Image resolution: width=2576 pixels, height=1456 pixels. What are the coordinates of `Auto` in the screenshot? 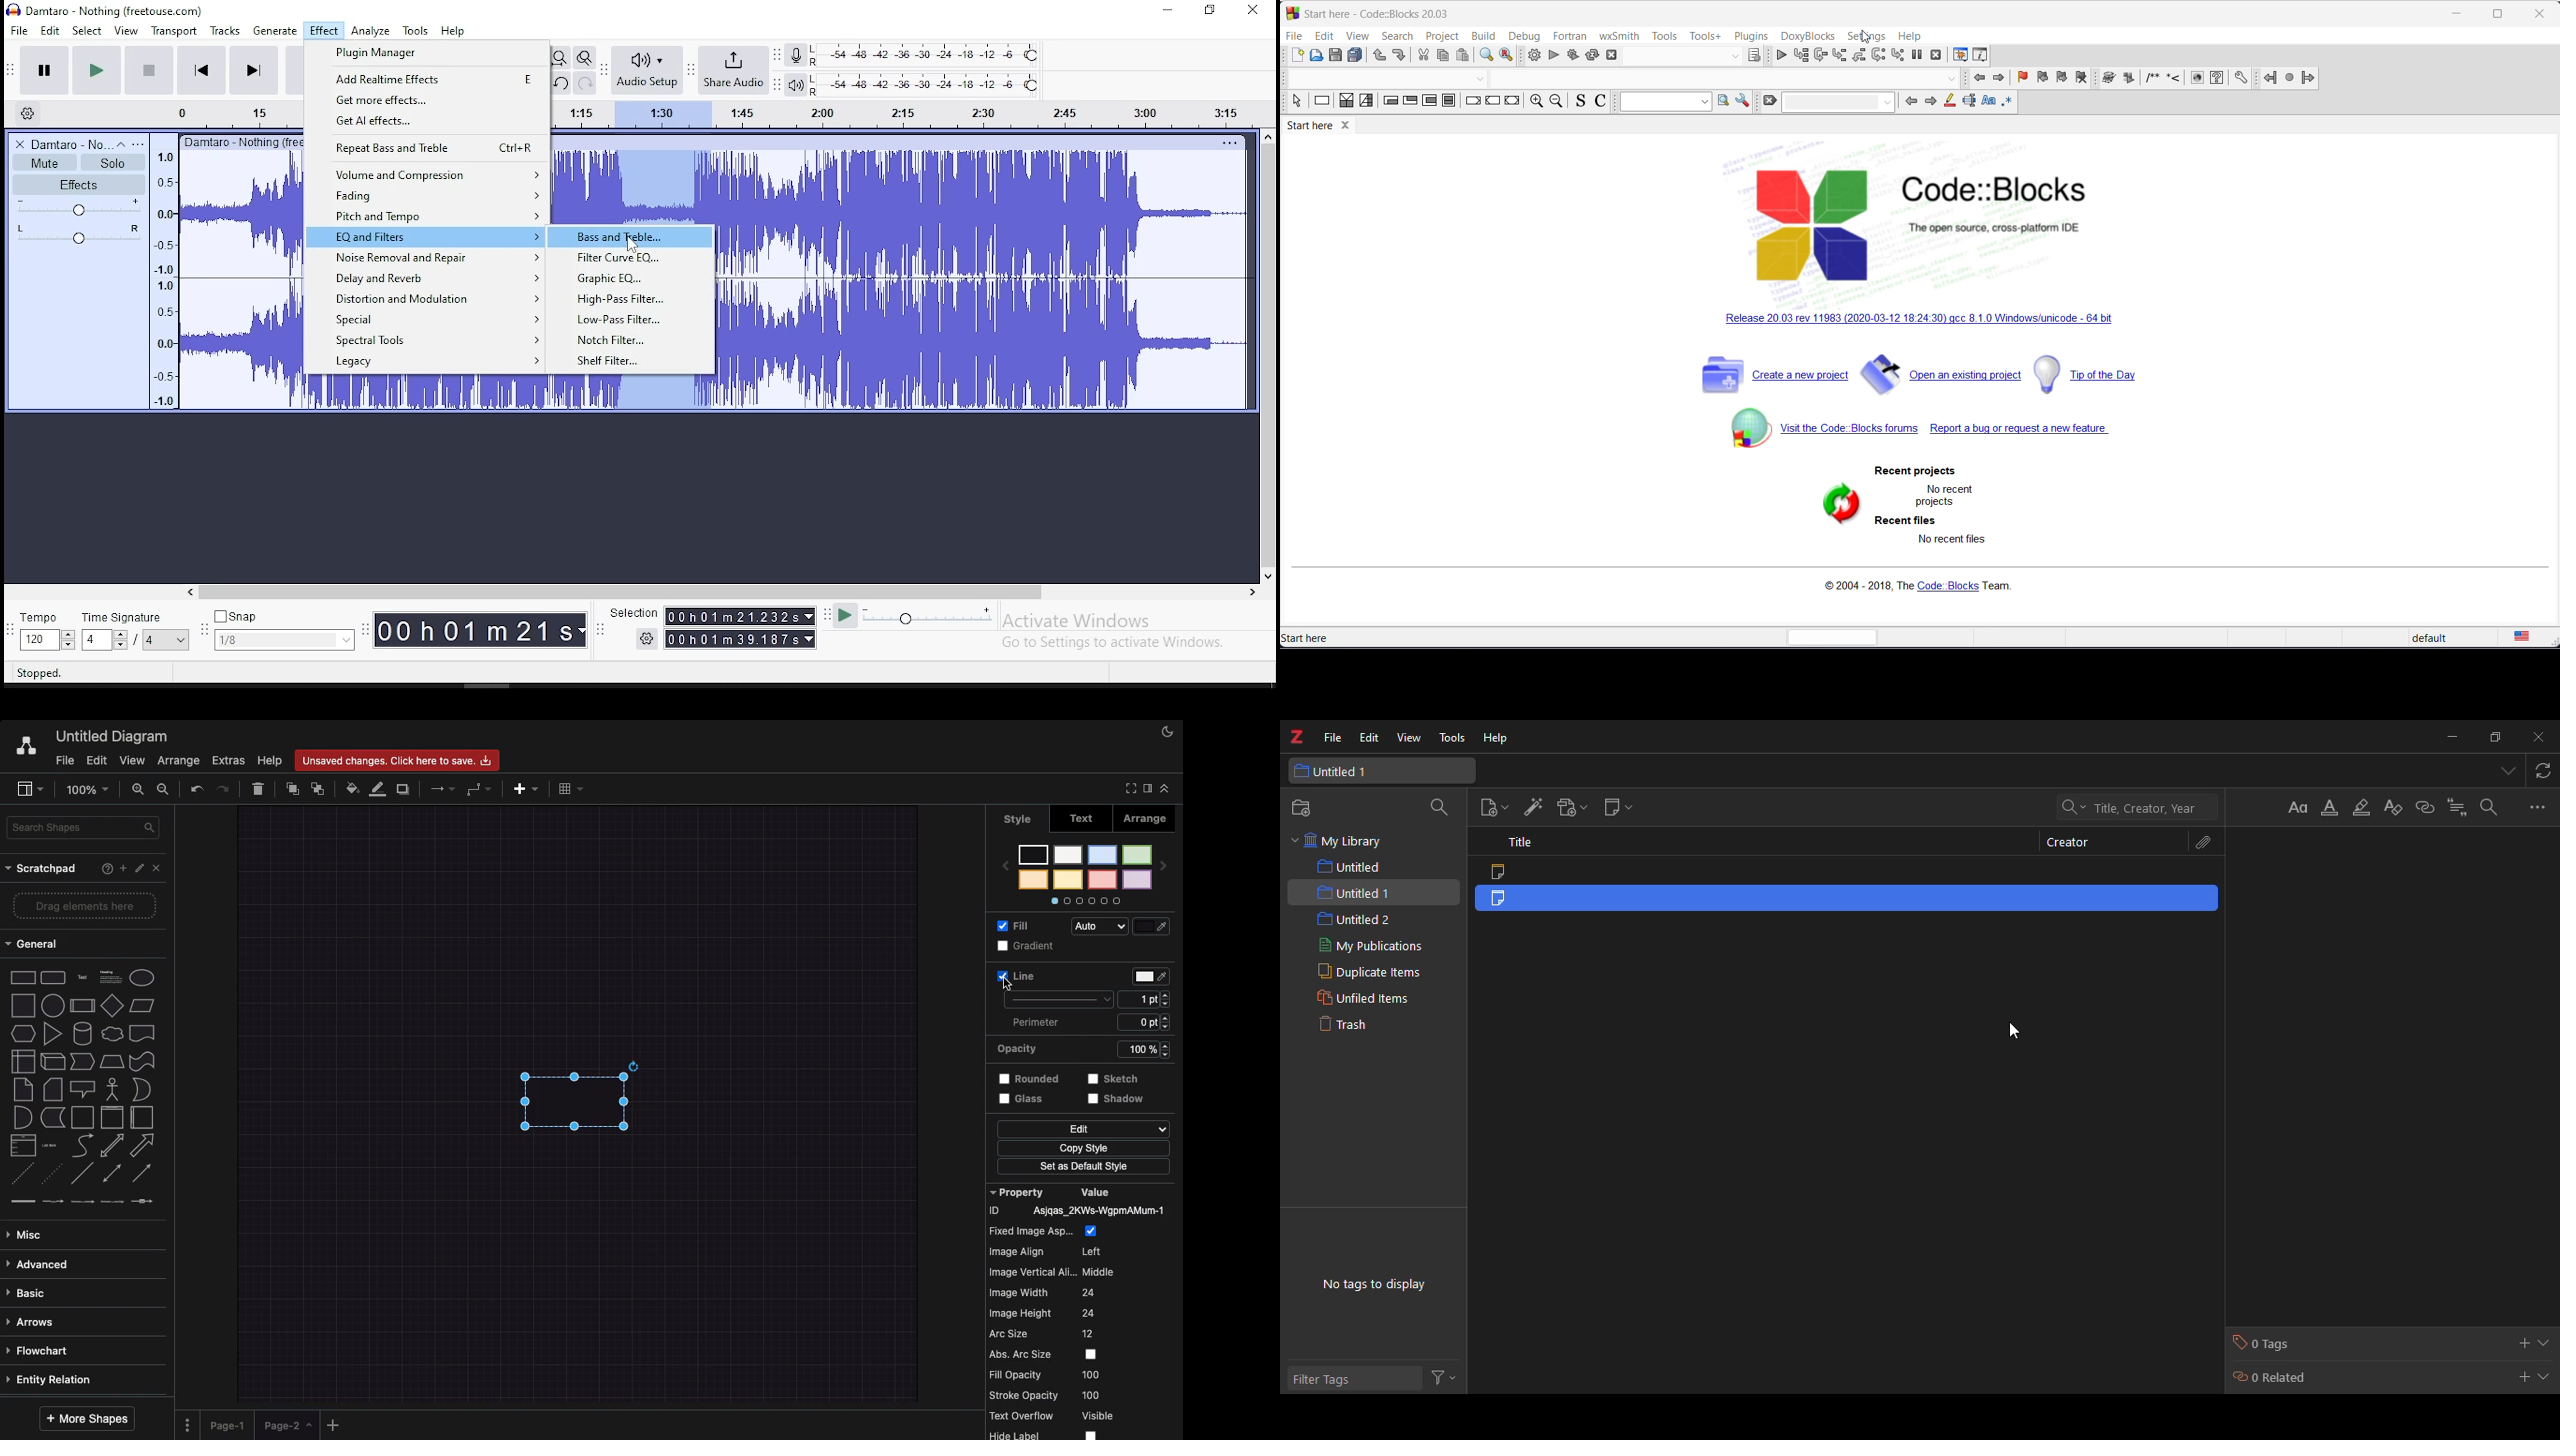 It's located at (1104, 927).